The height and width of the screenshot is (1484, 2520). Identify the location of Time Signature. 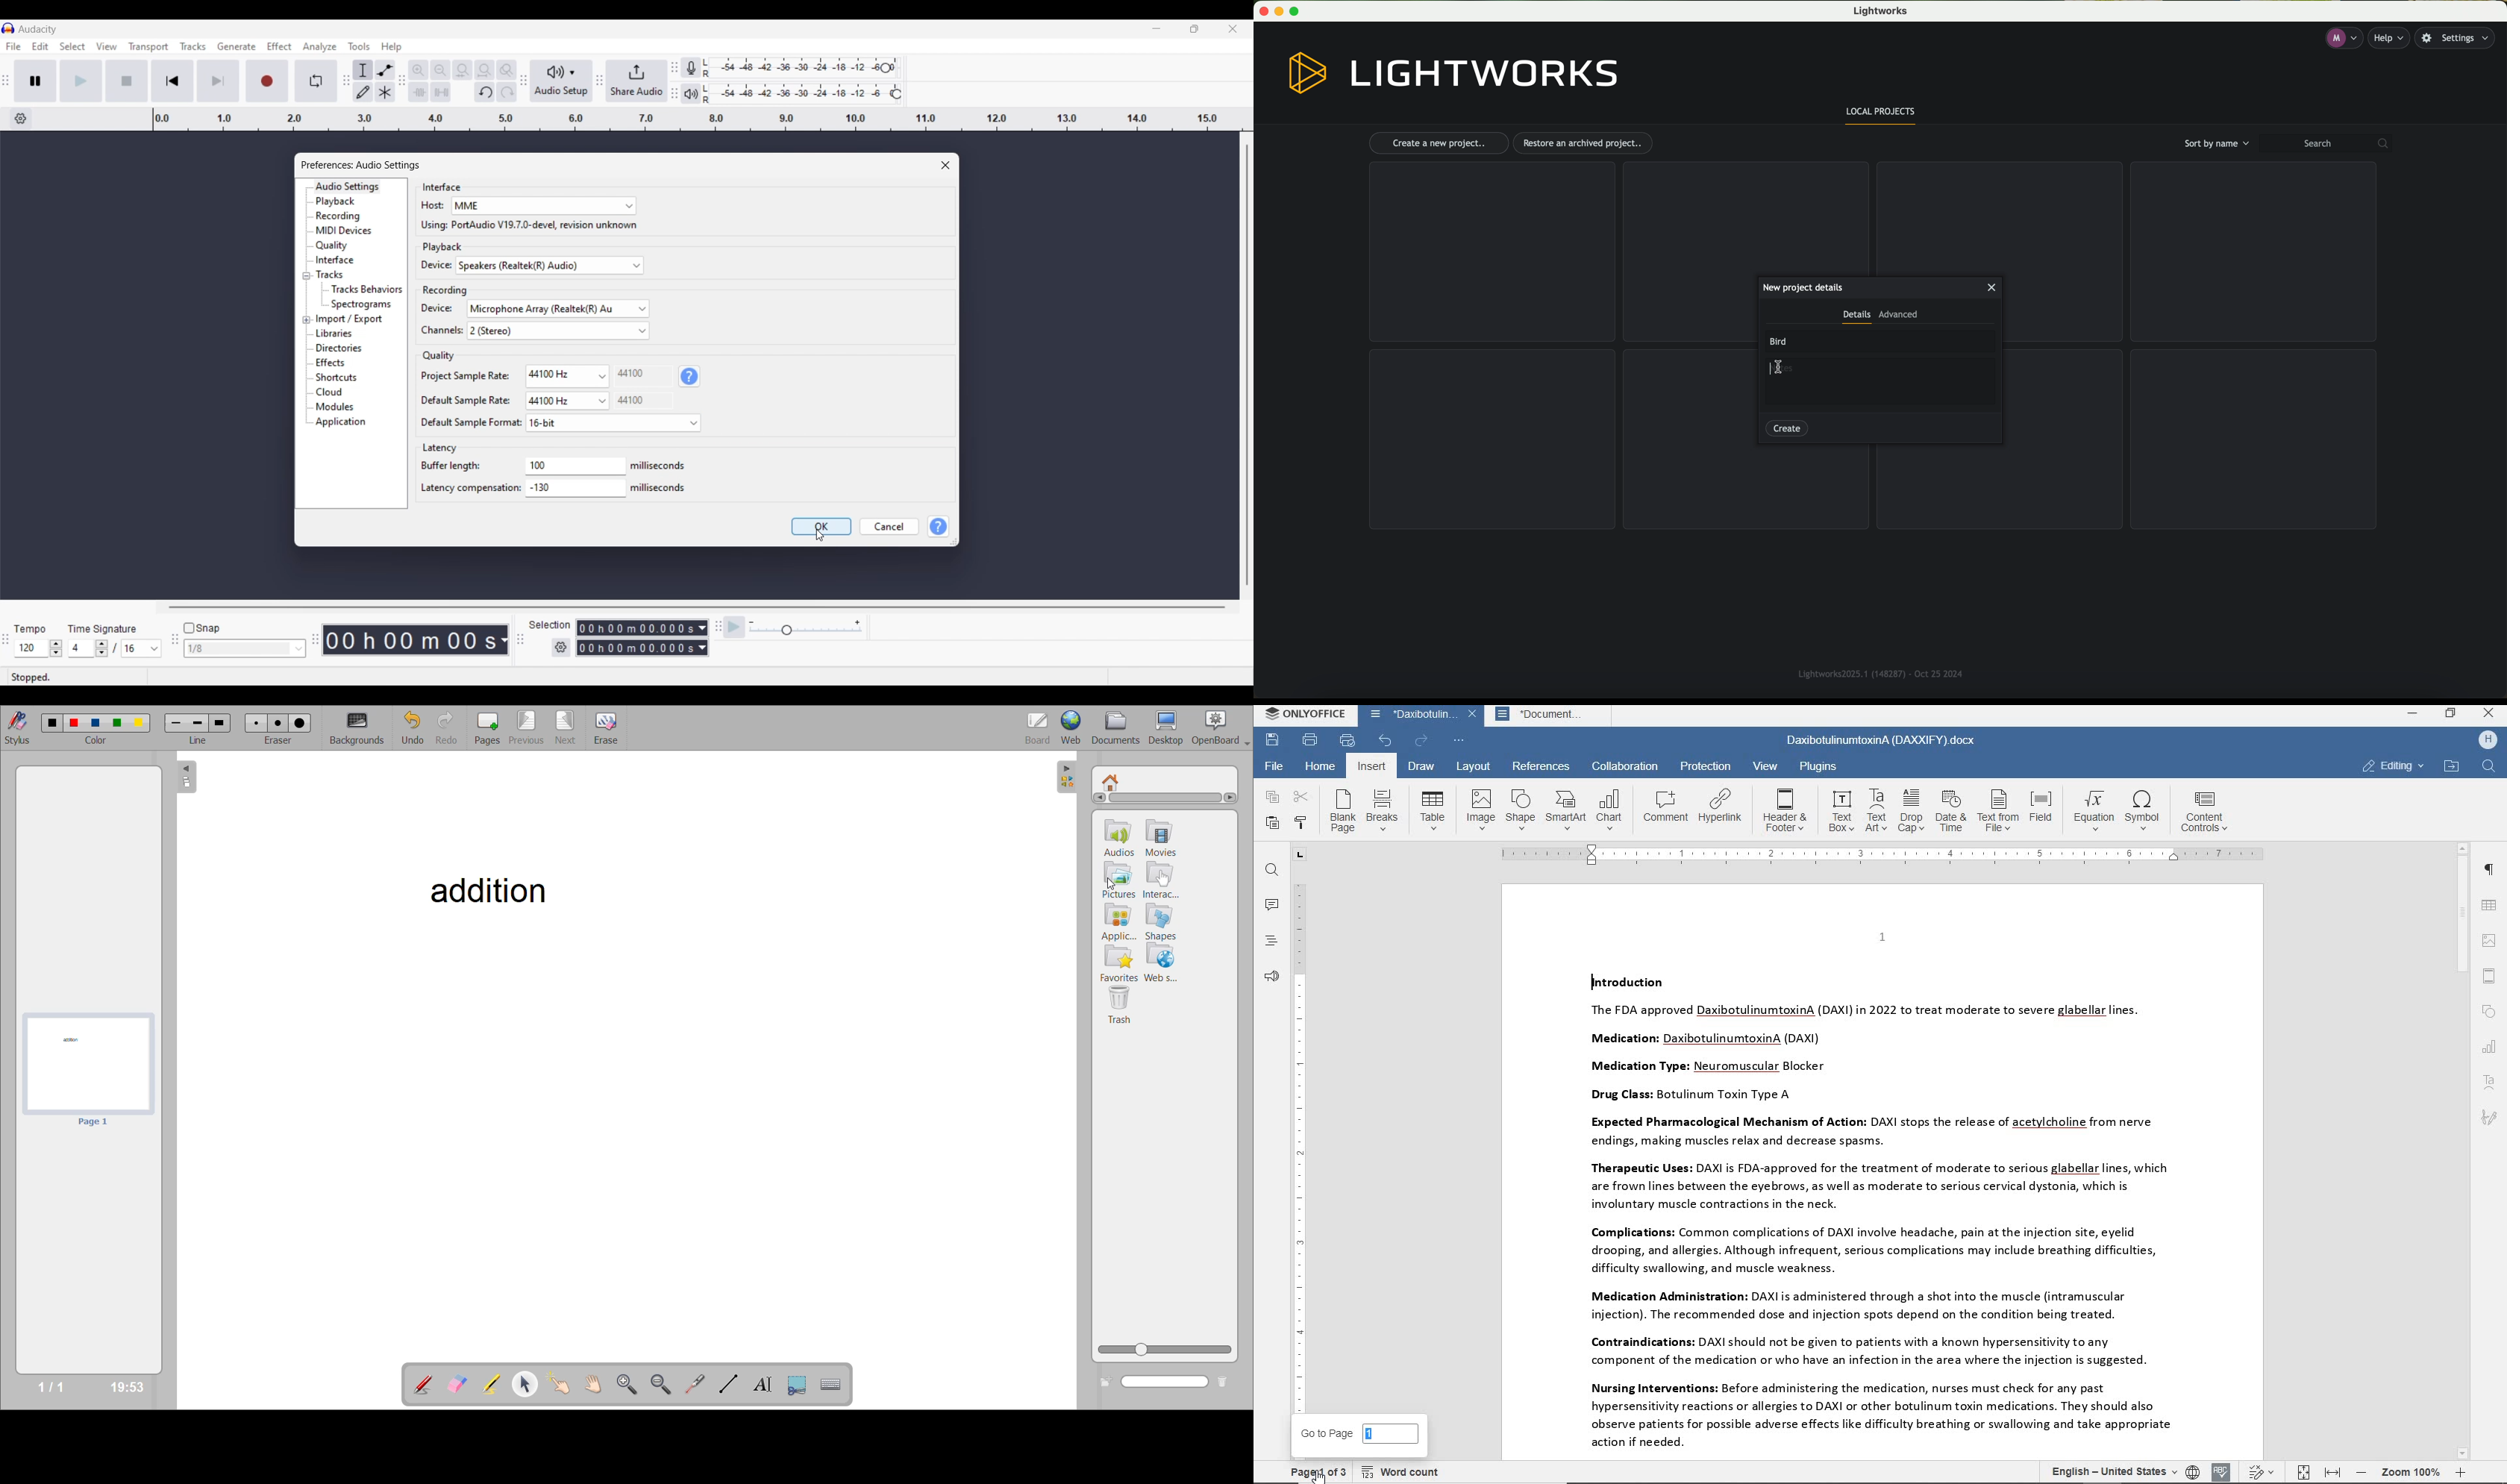
(104, 628).